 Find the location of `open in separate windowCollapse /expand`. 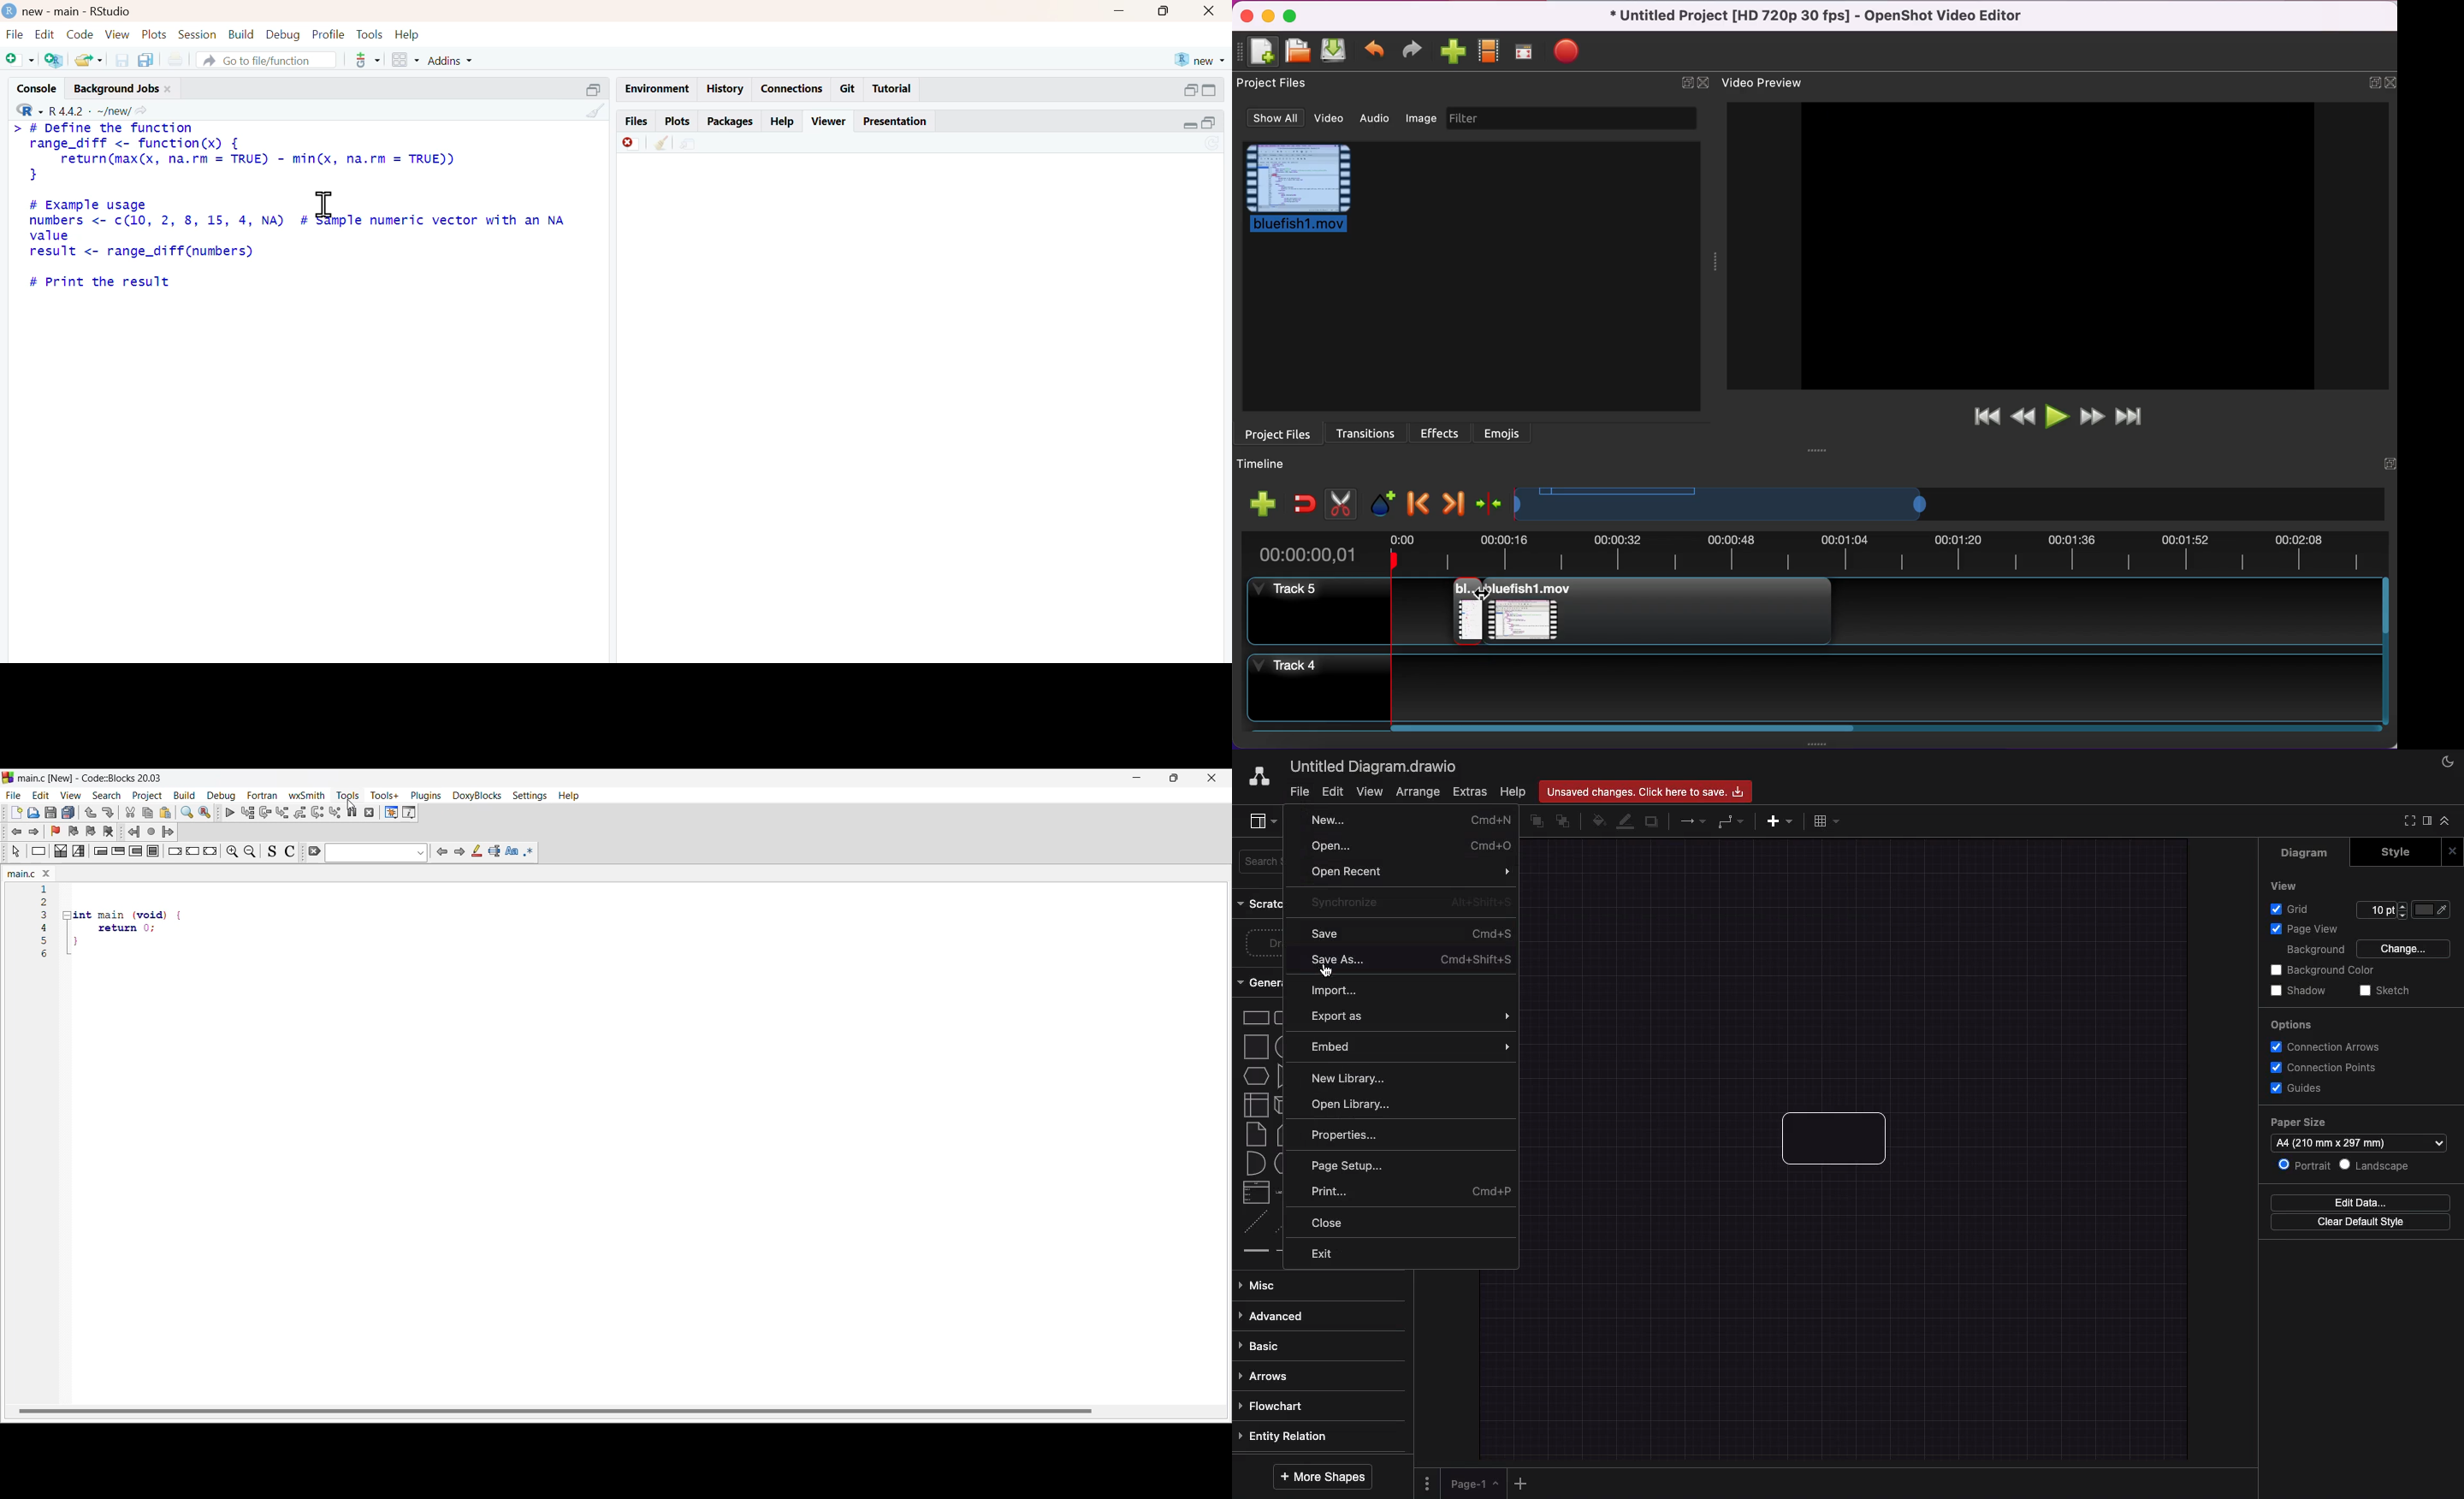

open in separate windowCollapse /expand is located at coordinates (1208, 90).